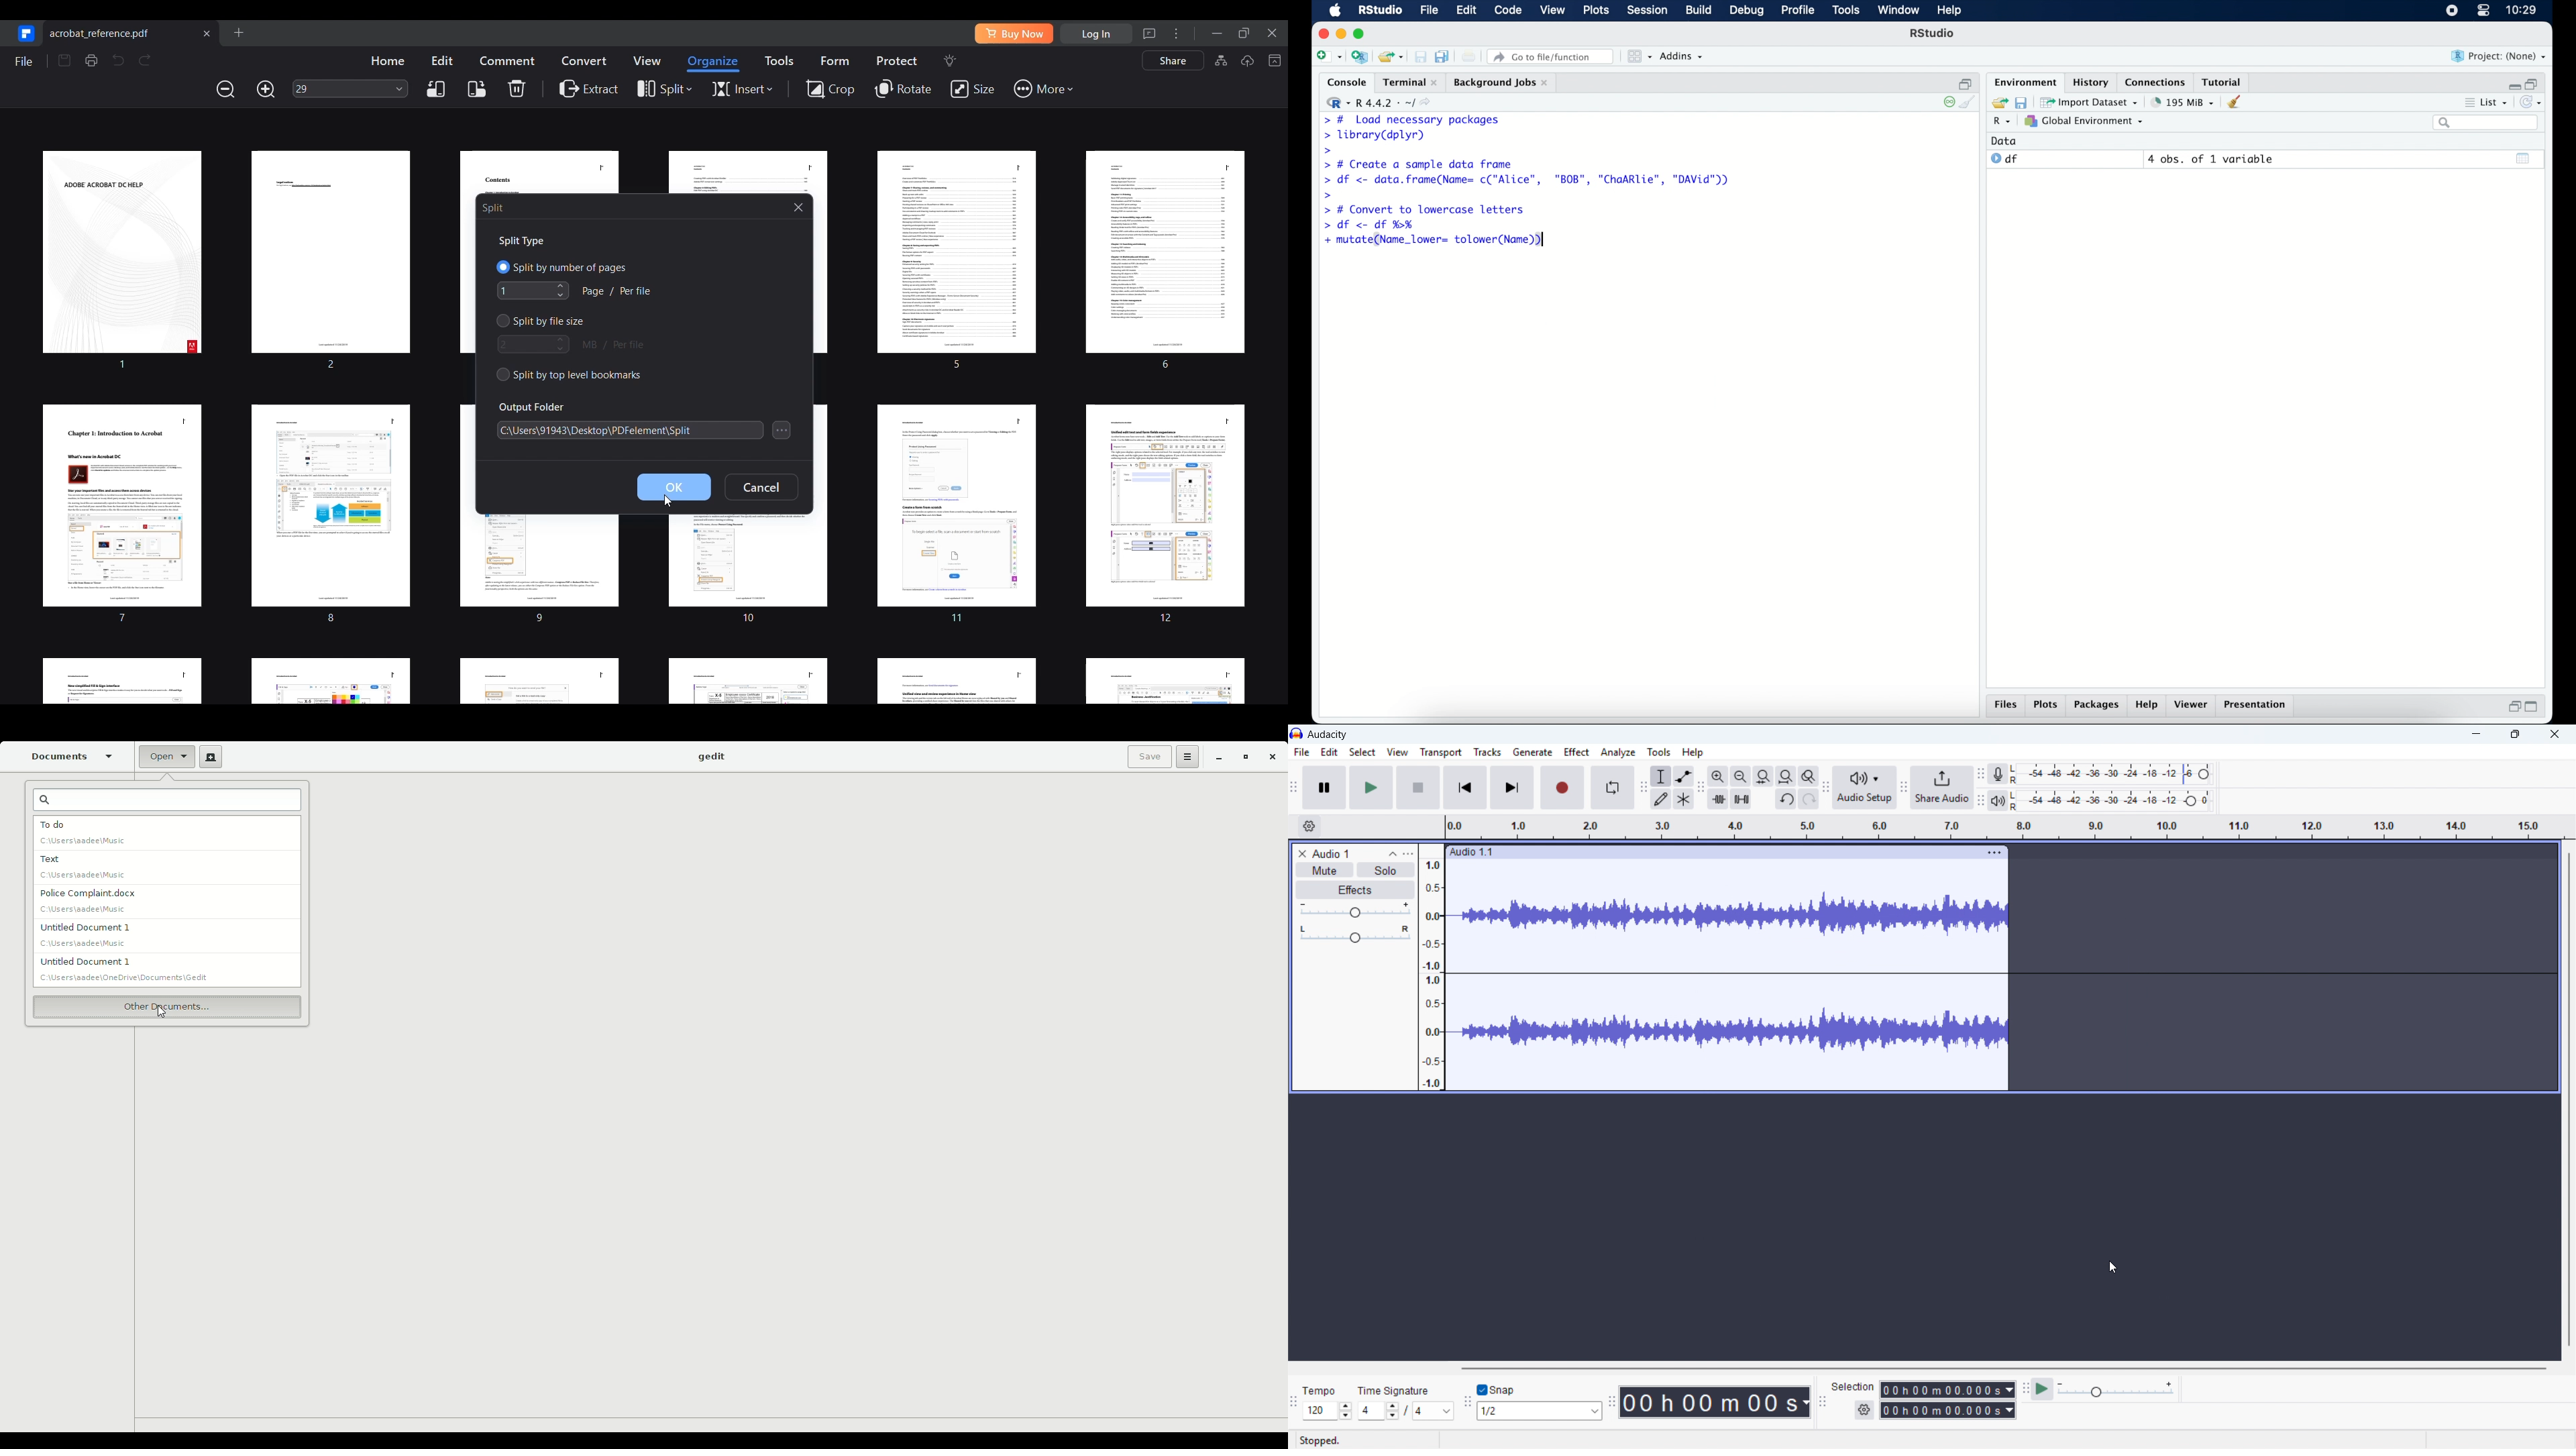 The width and height of the screenshot is (2576, 1456). I want to click on Click to drag, so click(1704, 853).